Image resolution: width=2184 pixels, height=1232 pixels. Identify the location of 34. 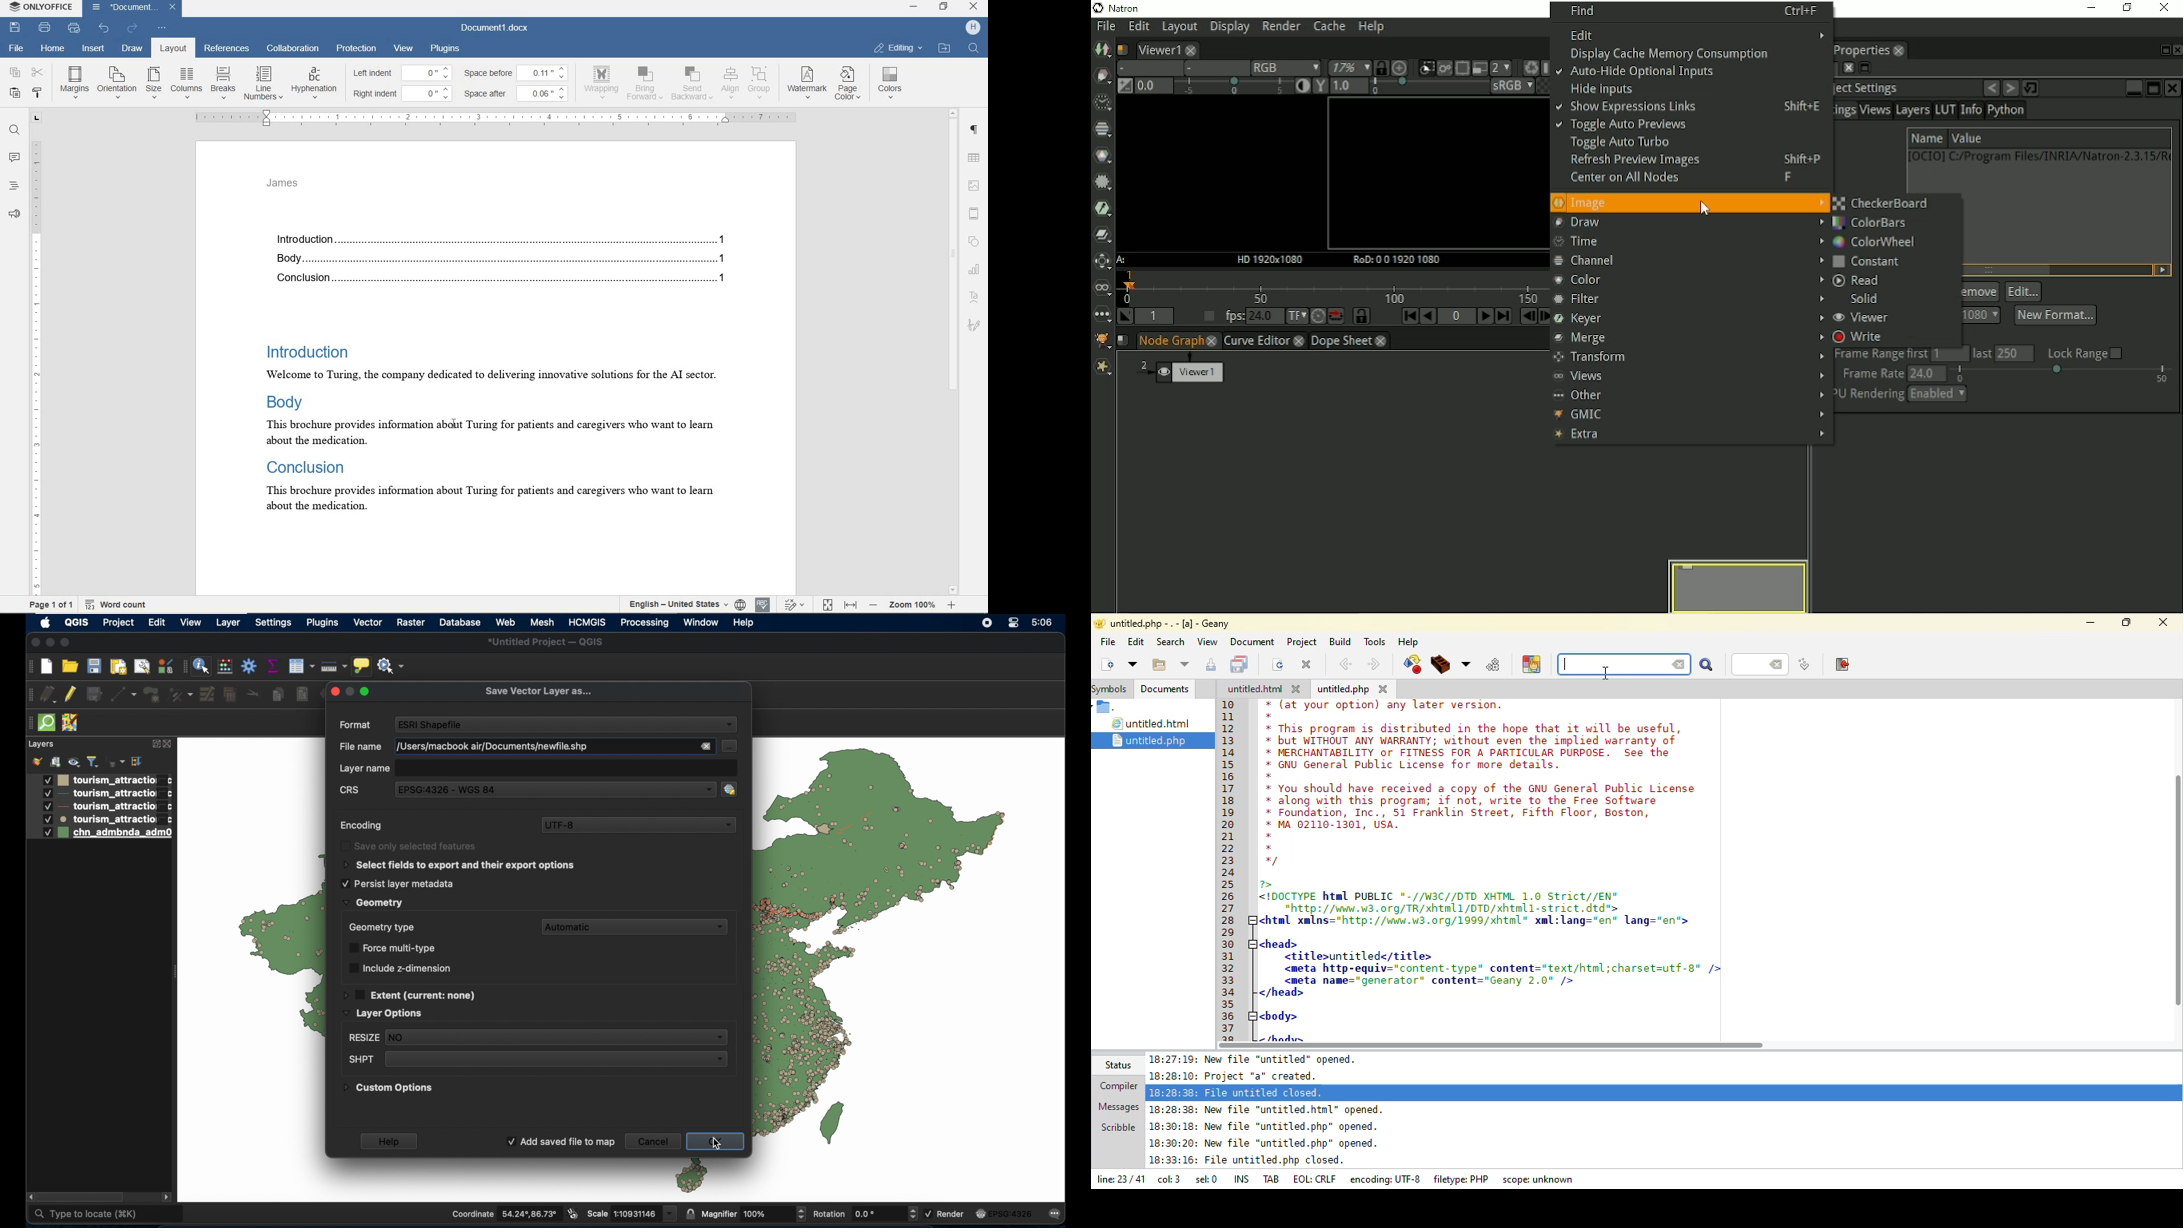
(1231, 993).